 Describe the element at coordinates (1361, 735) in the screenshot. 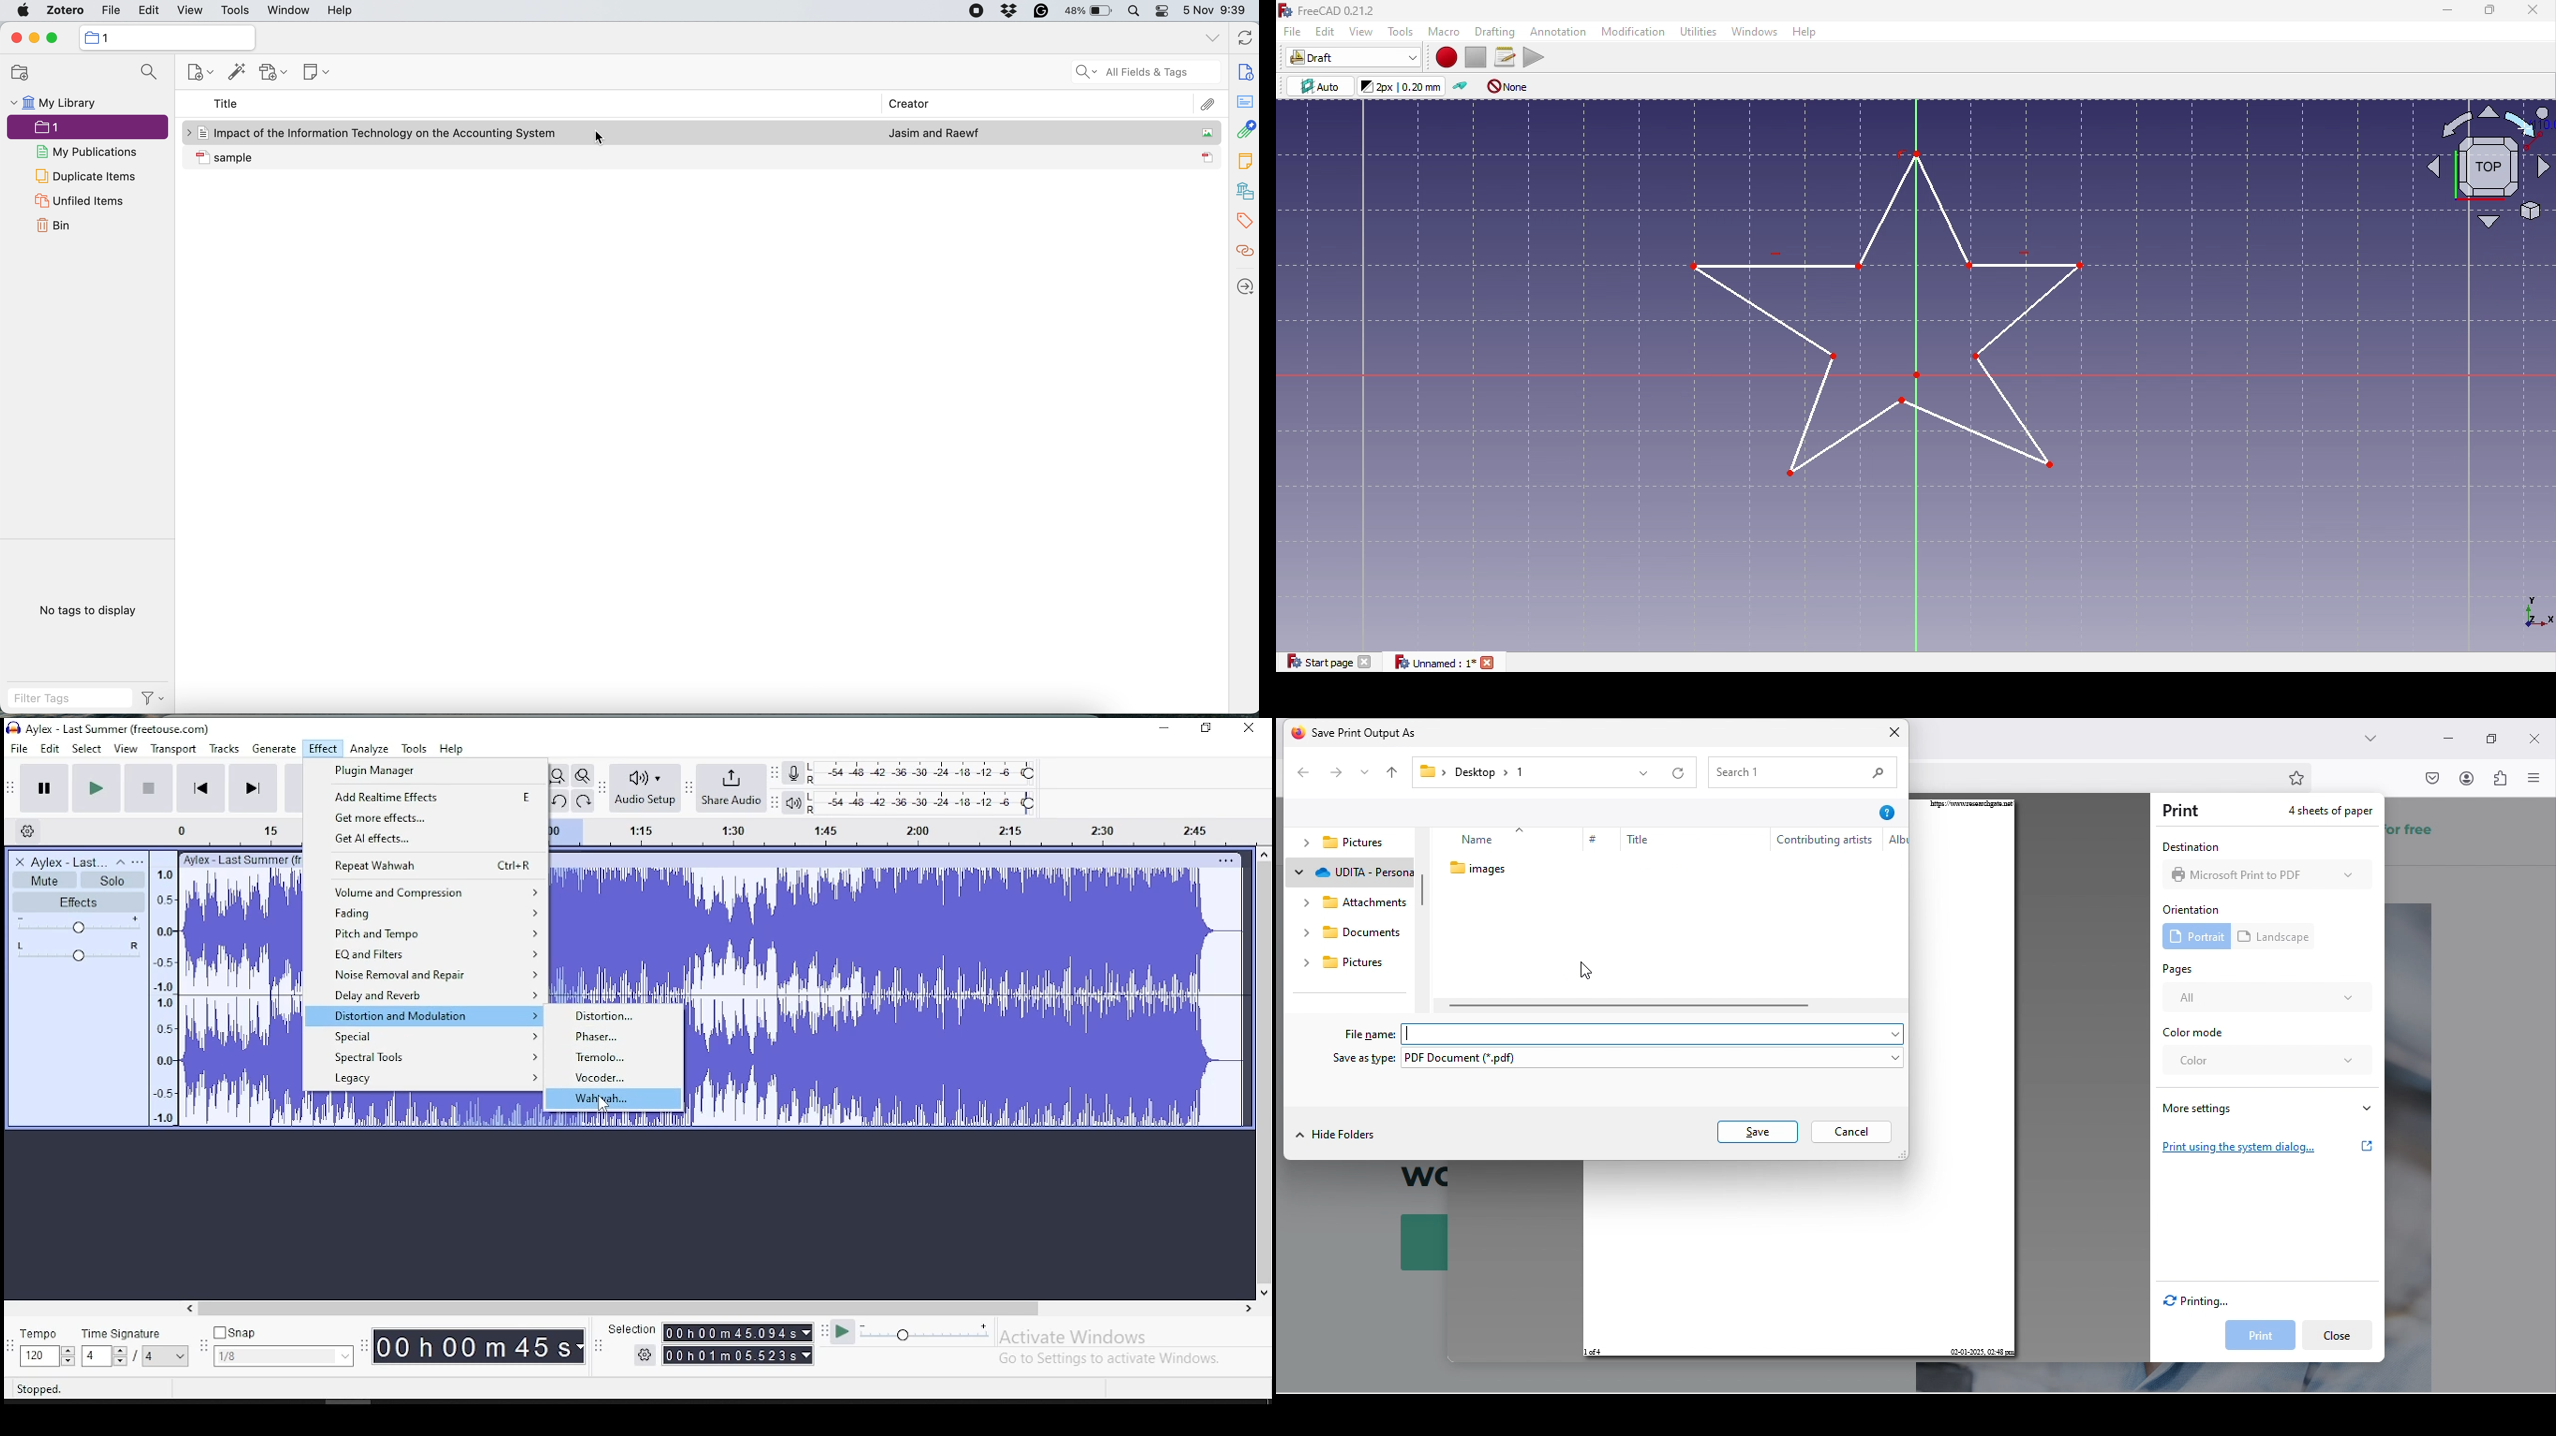

I see `save print output as` at that location.